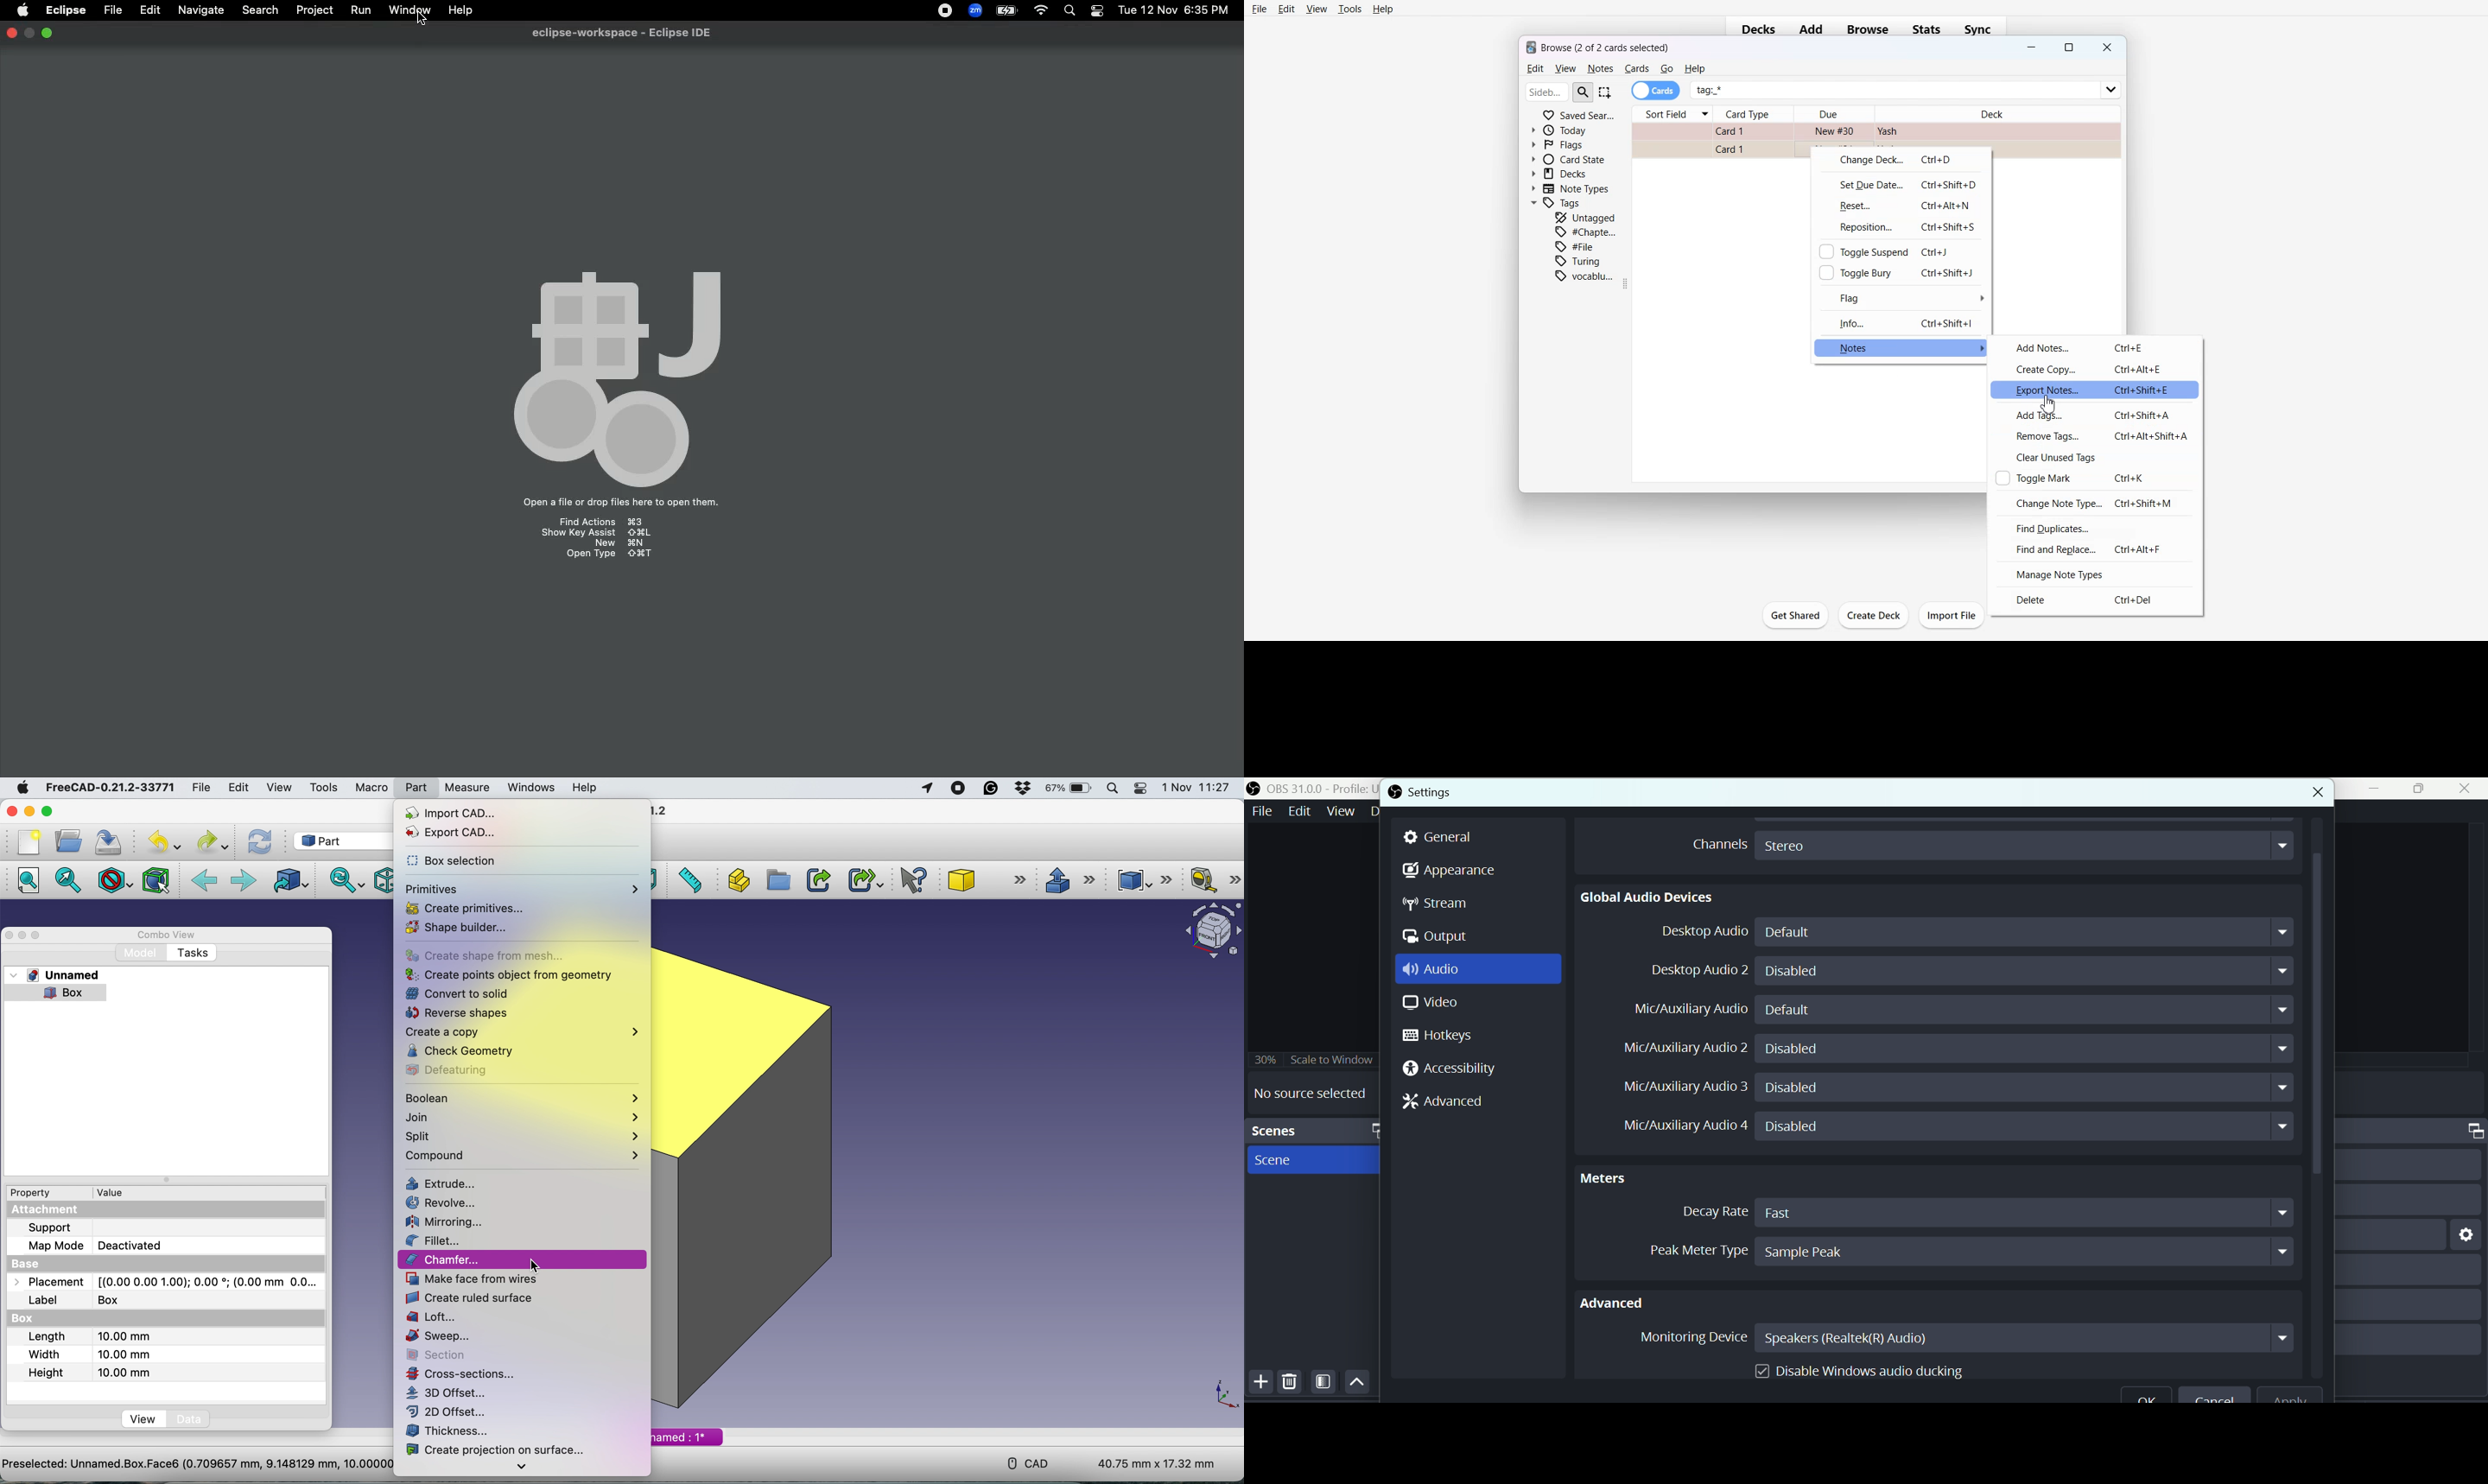 The height and width of the screenshot is (1484, 2492). Describe the element at coordinates (1875, 133) in the screenshot. I see `Card File` at that location.